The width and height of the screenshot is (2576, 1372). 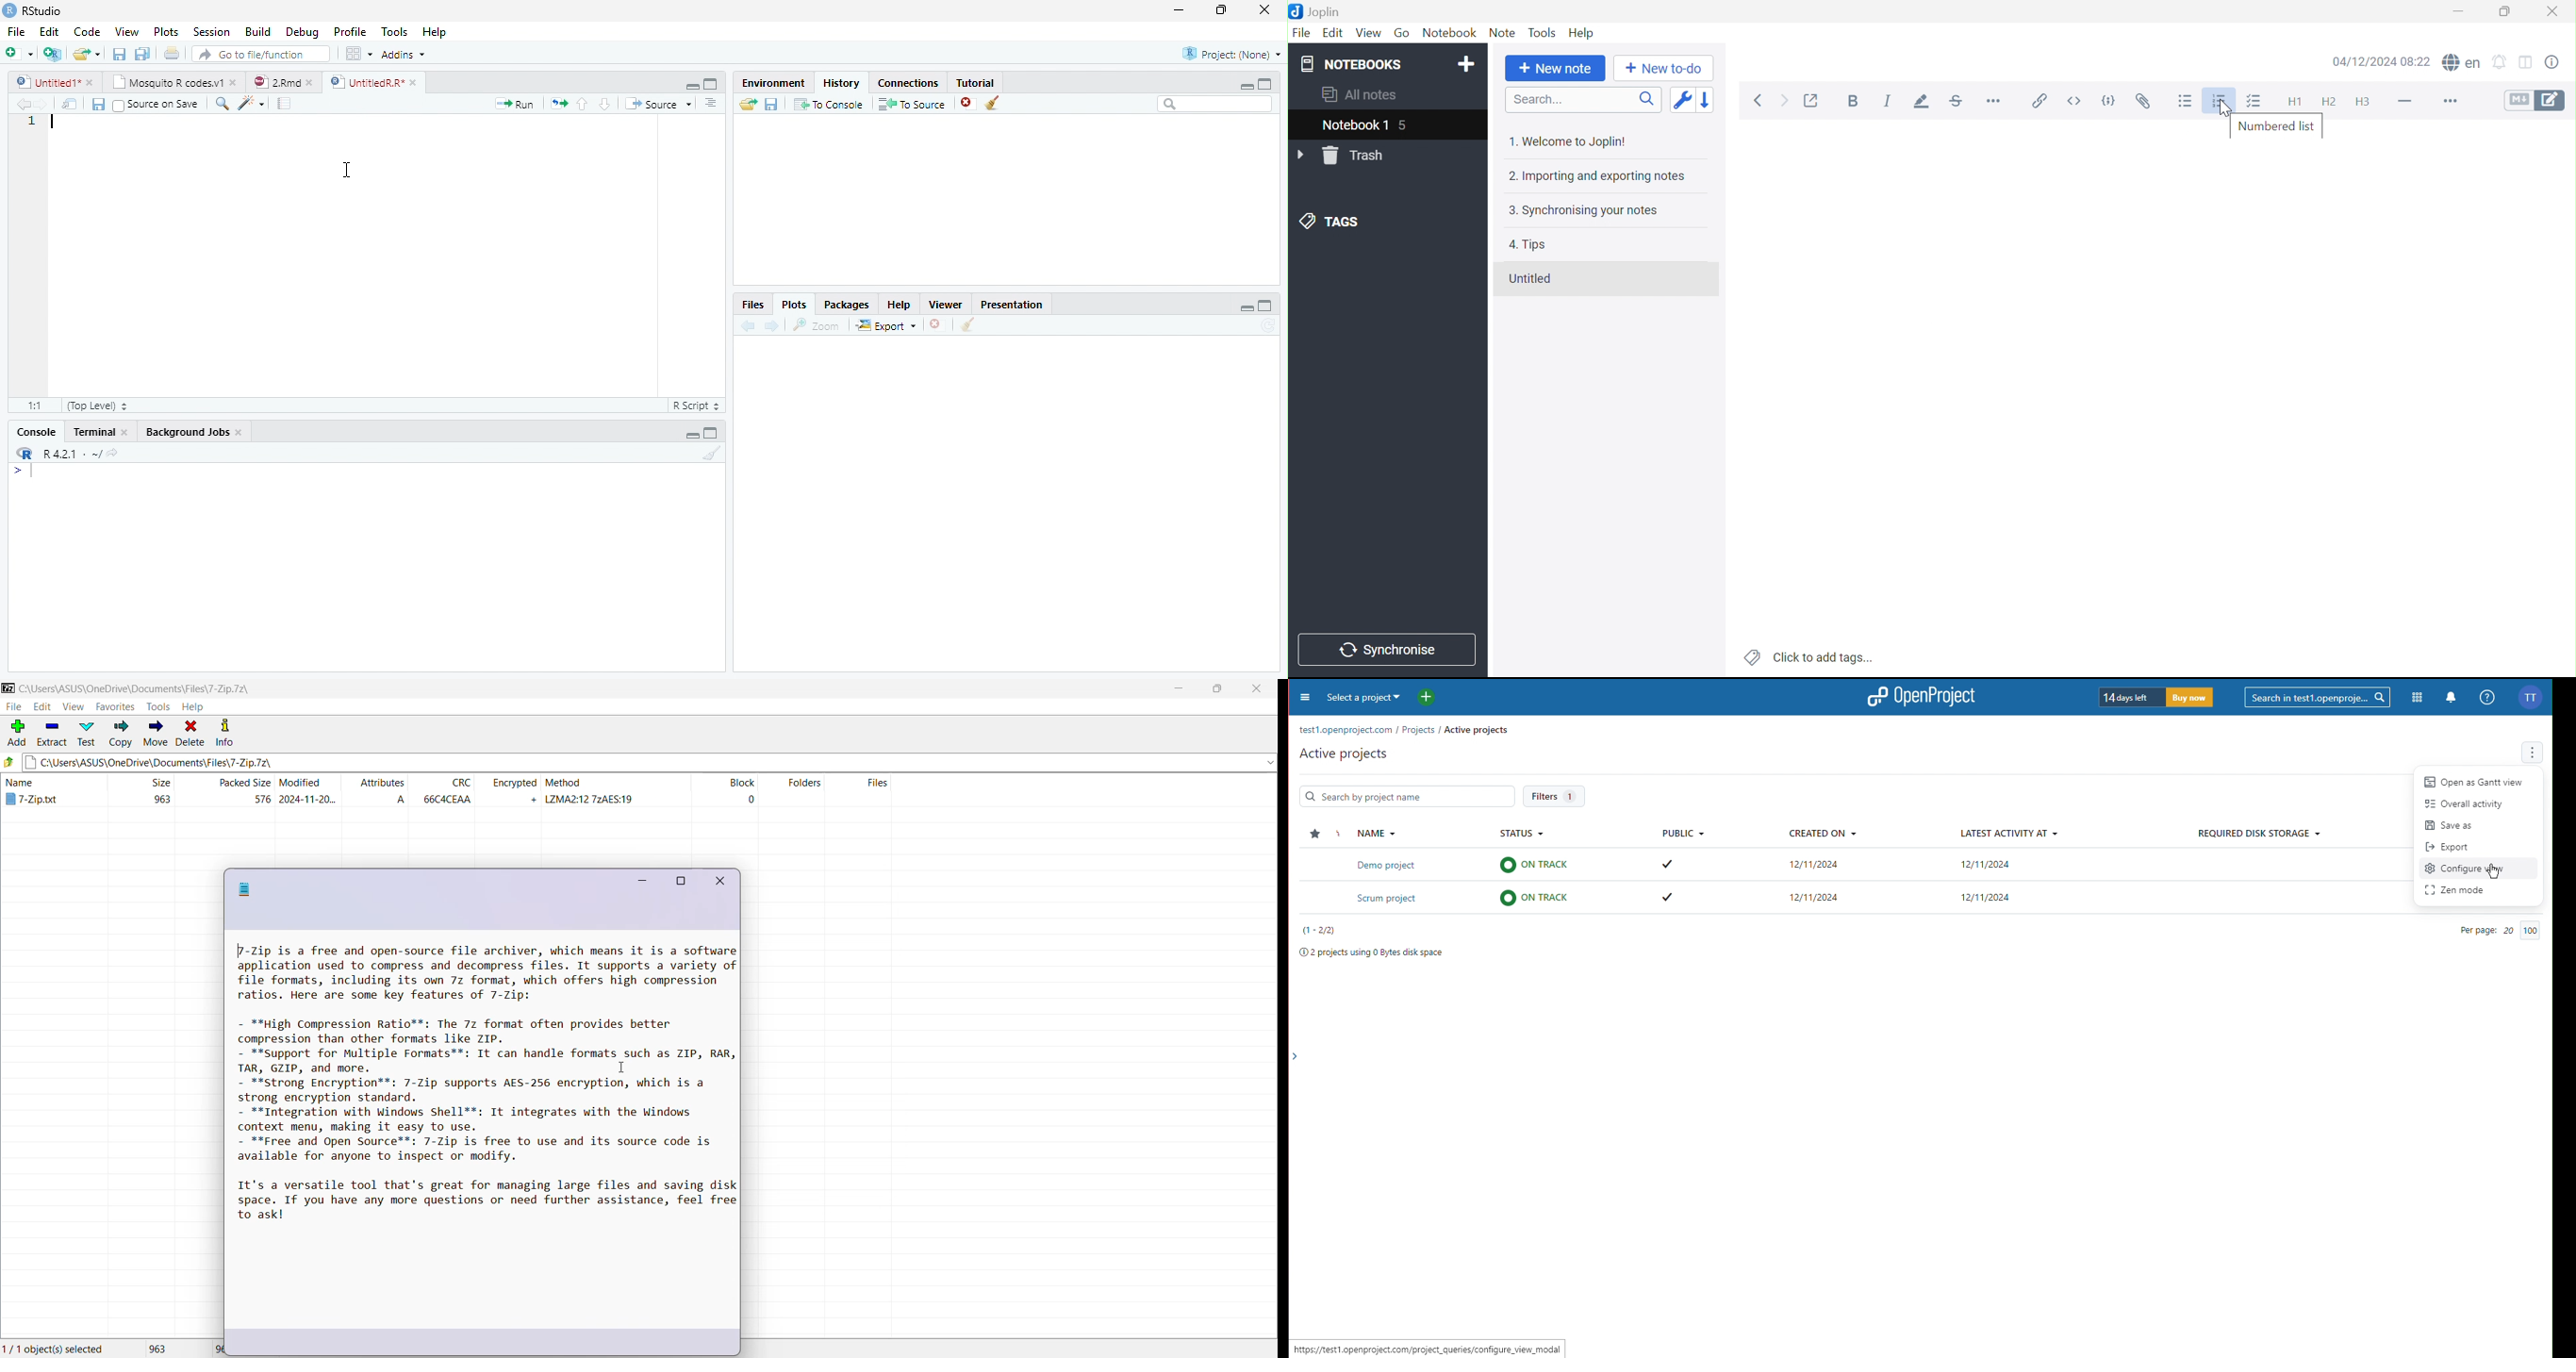 I want to click on Terminal, so click(x=93, y=432).